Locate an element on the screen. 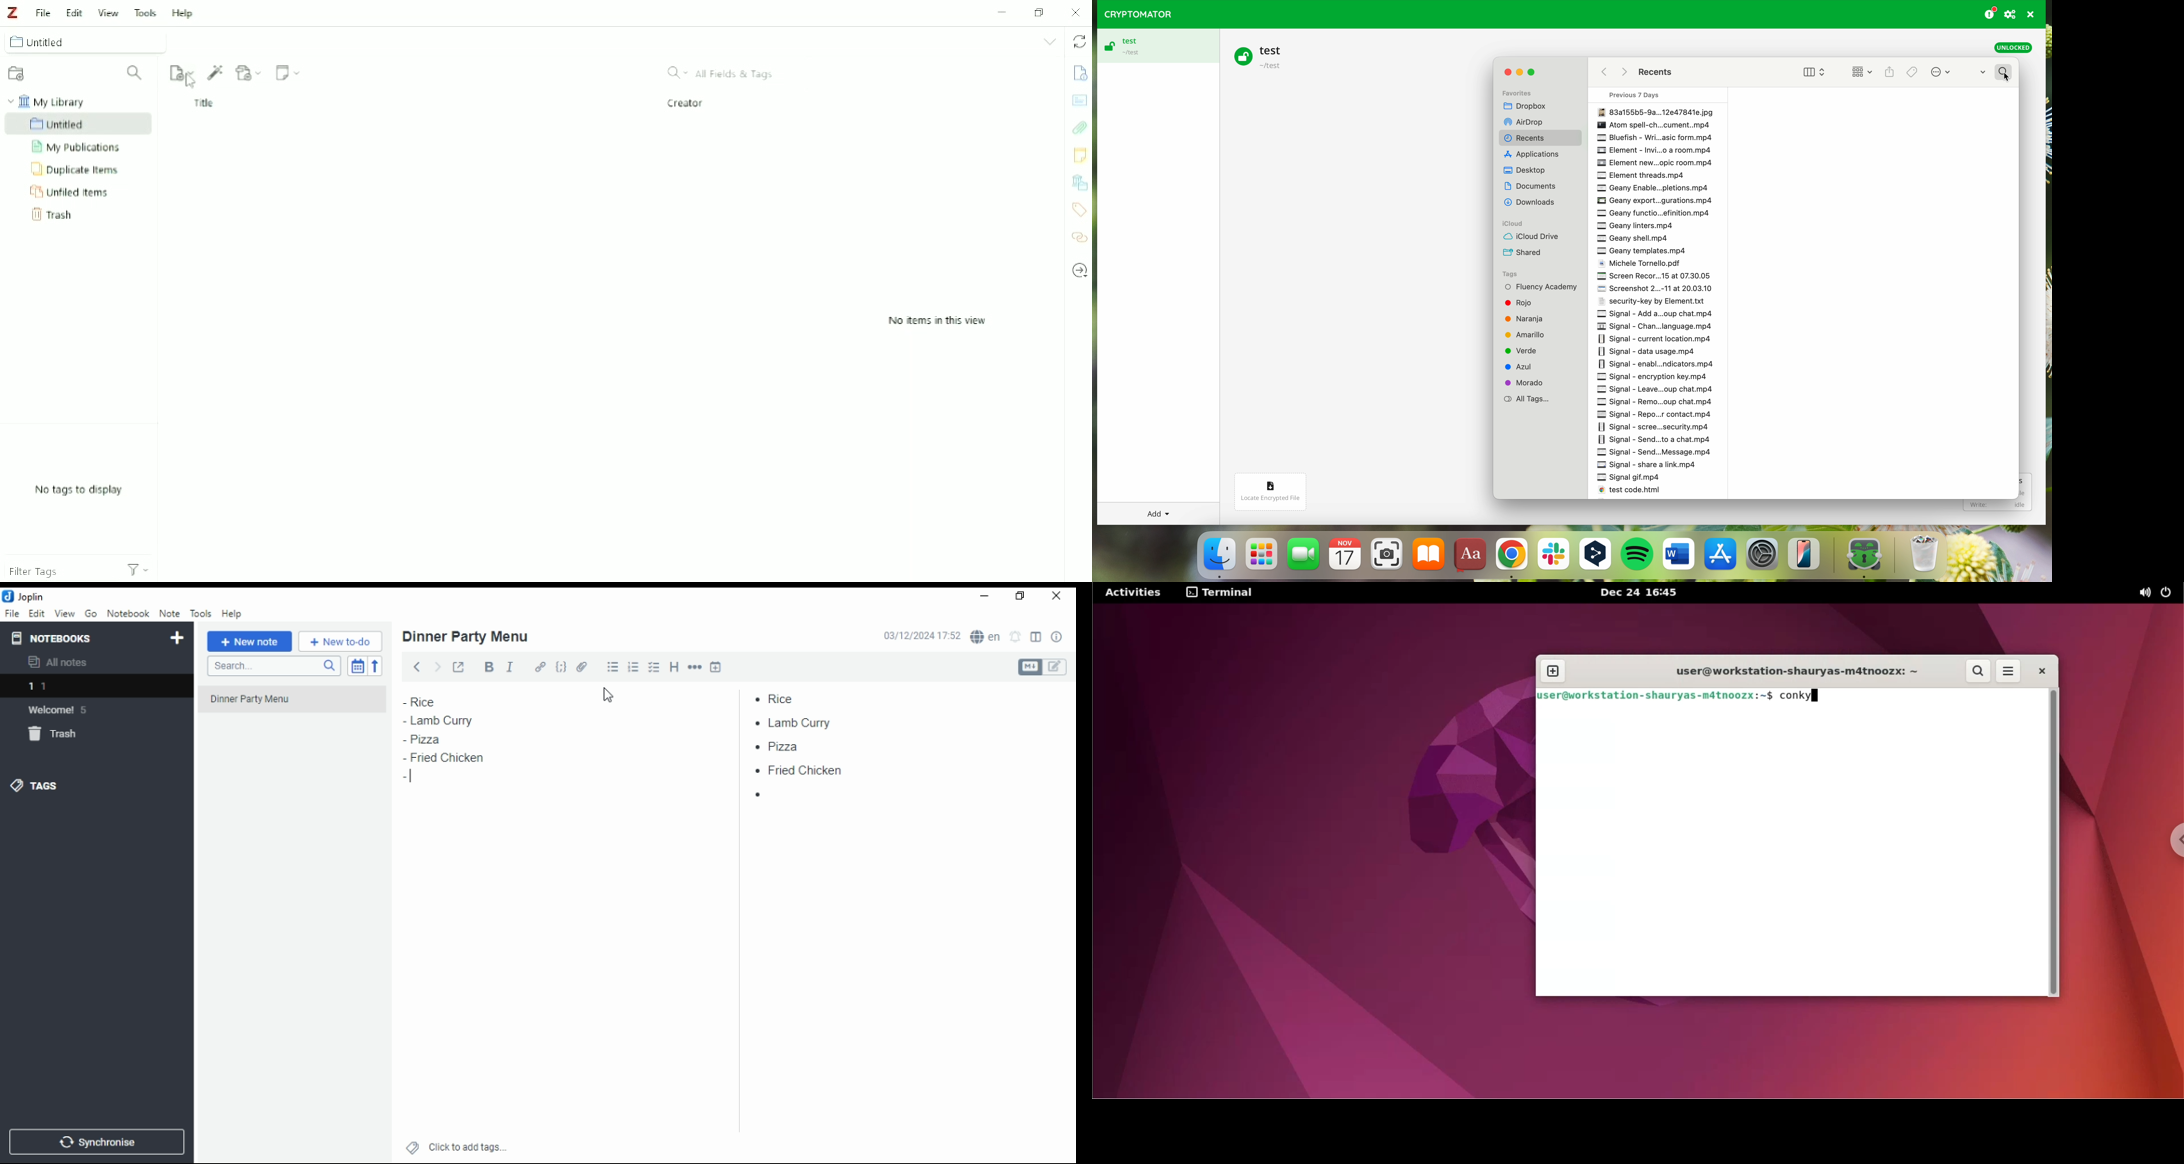  Maximize is located at coordinates (1021, 597).